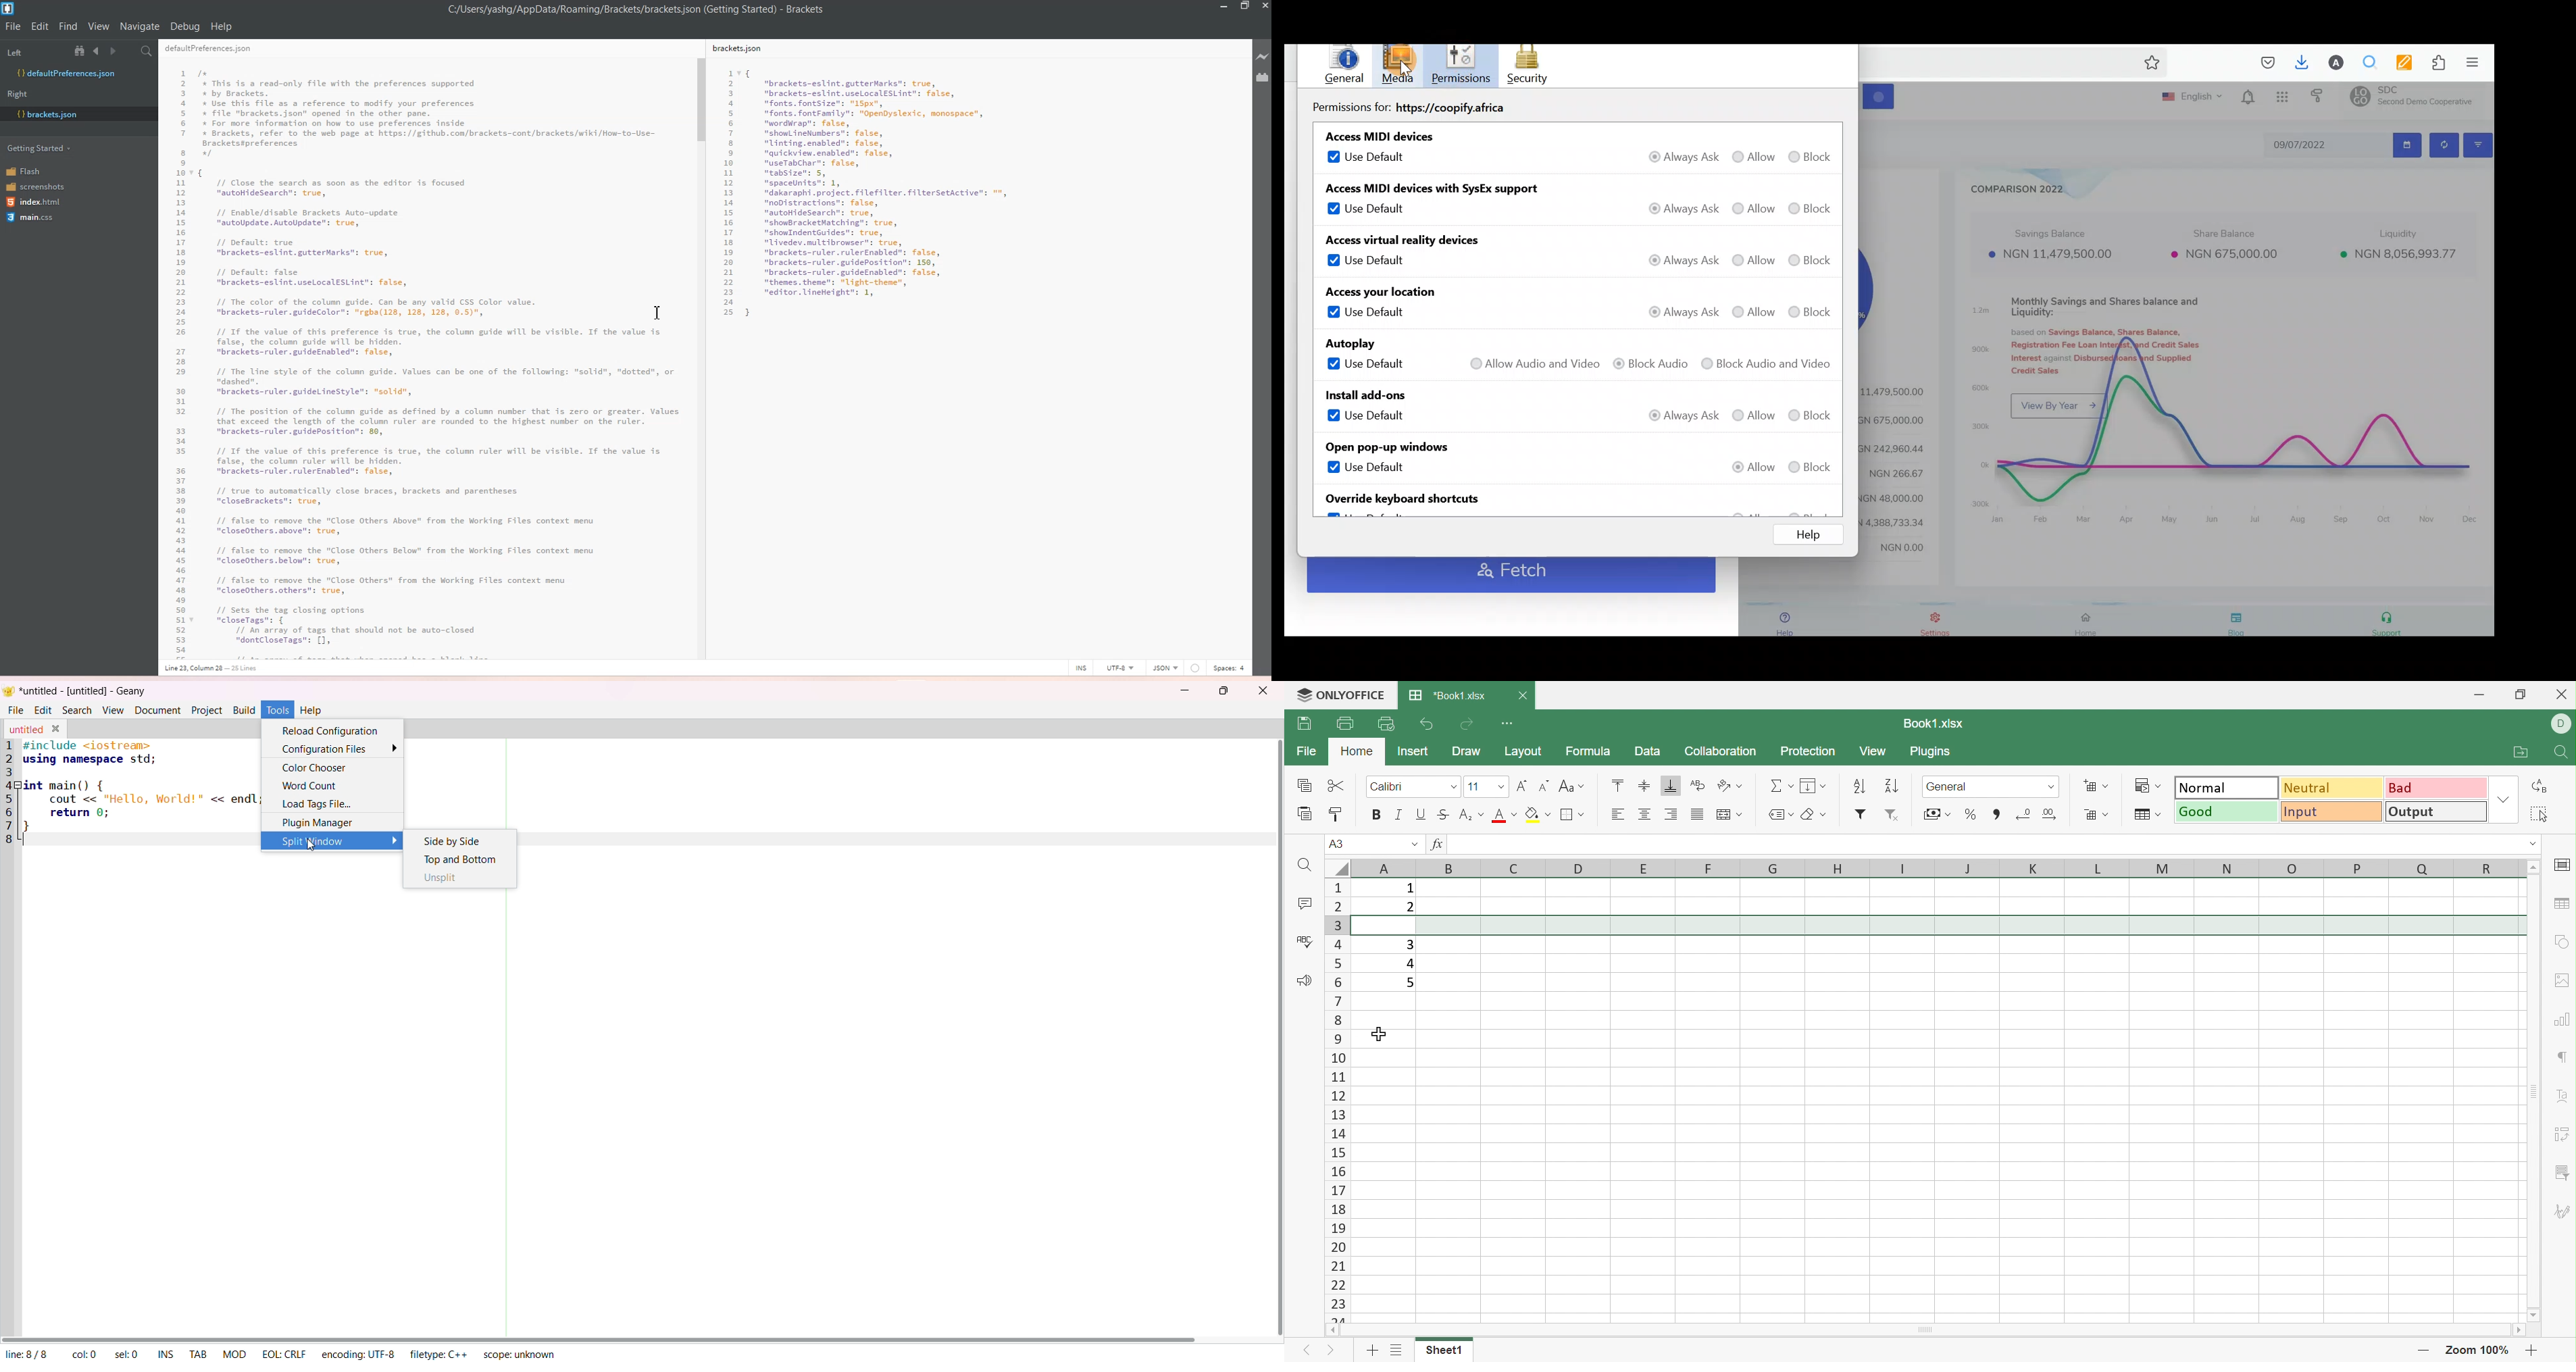 The width and height of the screenshot is (2576, 1372). I want to click on Italic, so click(1398, 816).